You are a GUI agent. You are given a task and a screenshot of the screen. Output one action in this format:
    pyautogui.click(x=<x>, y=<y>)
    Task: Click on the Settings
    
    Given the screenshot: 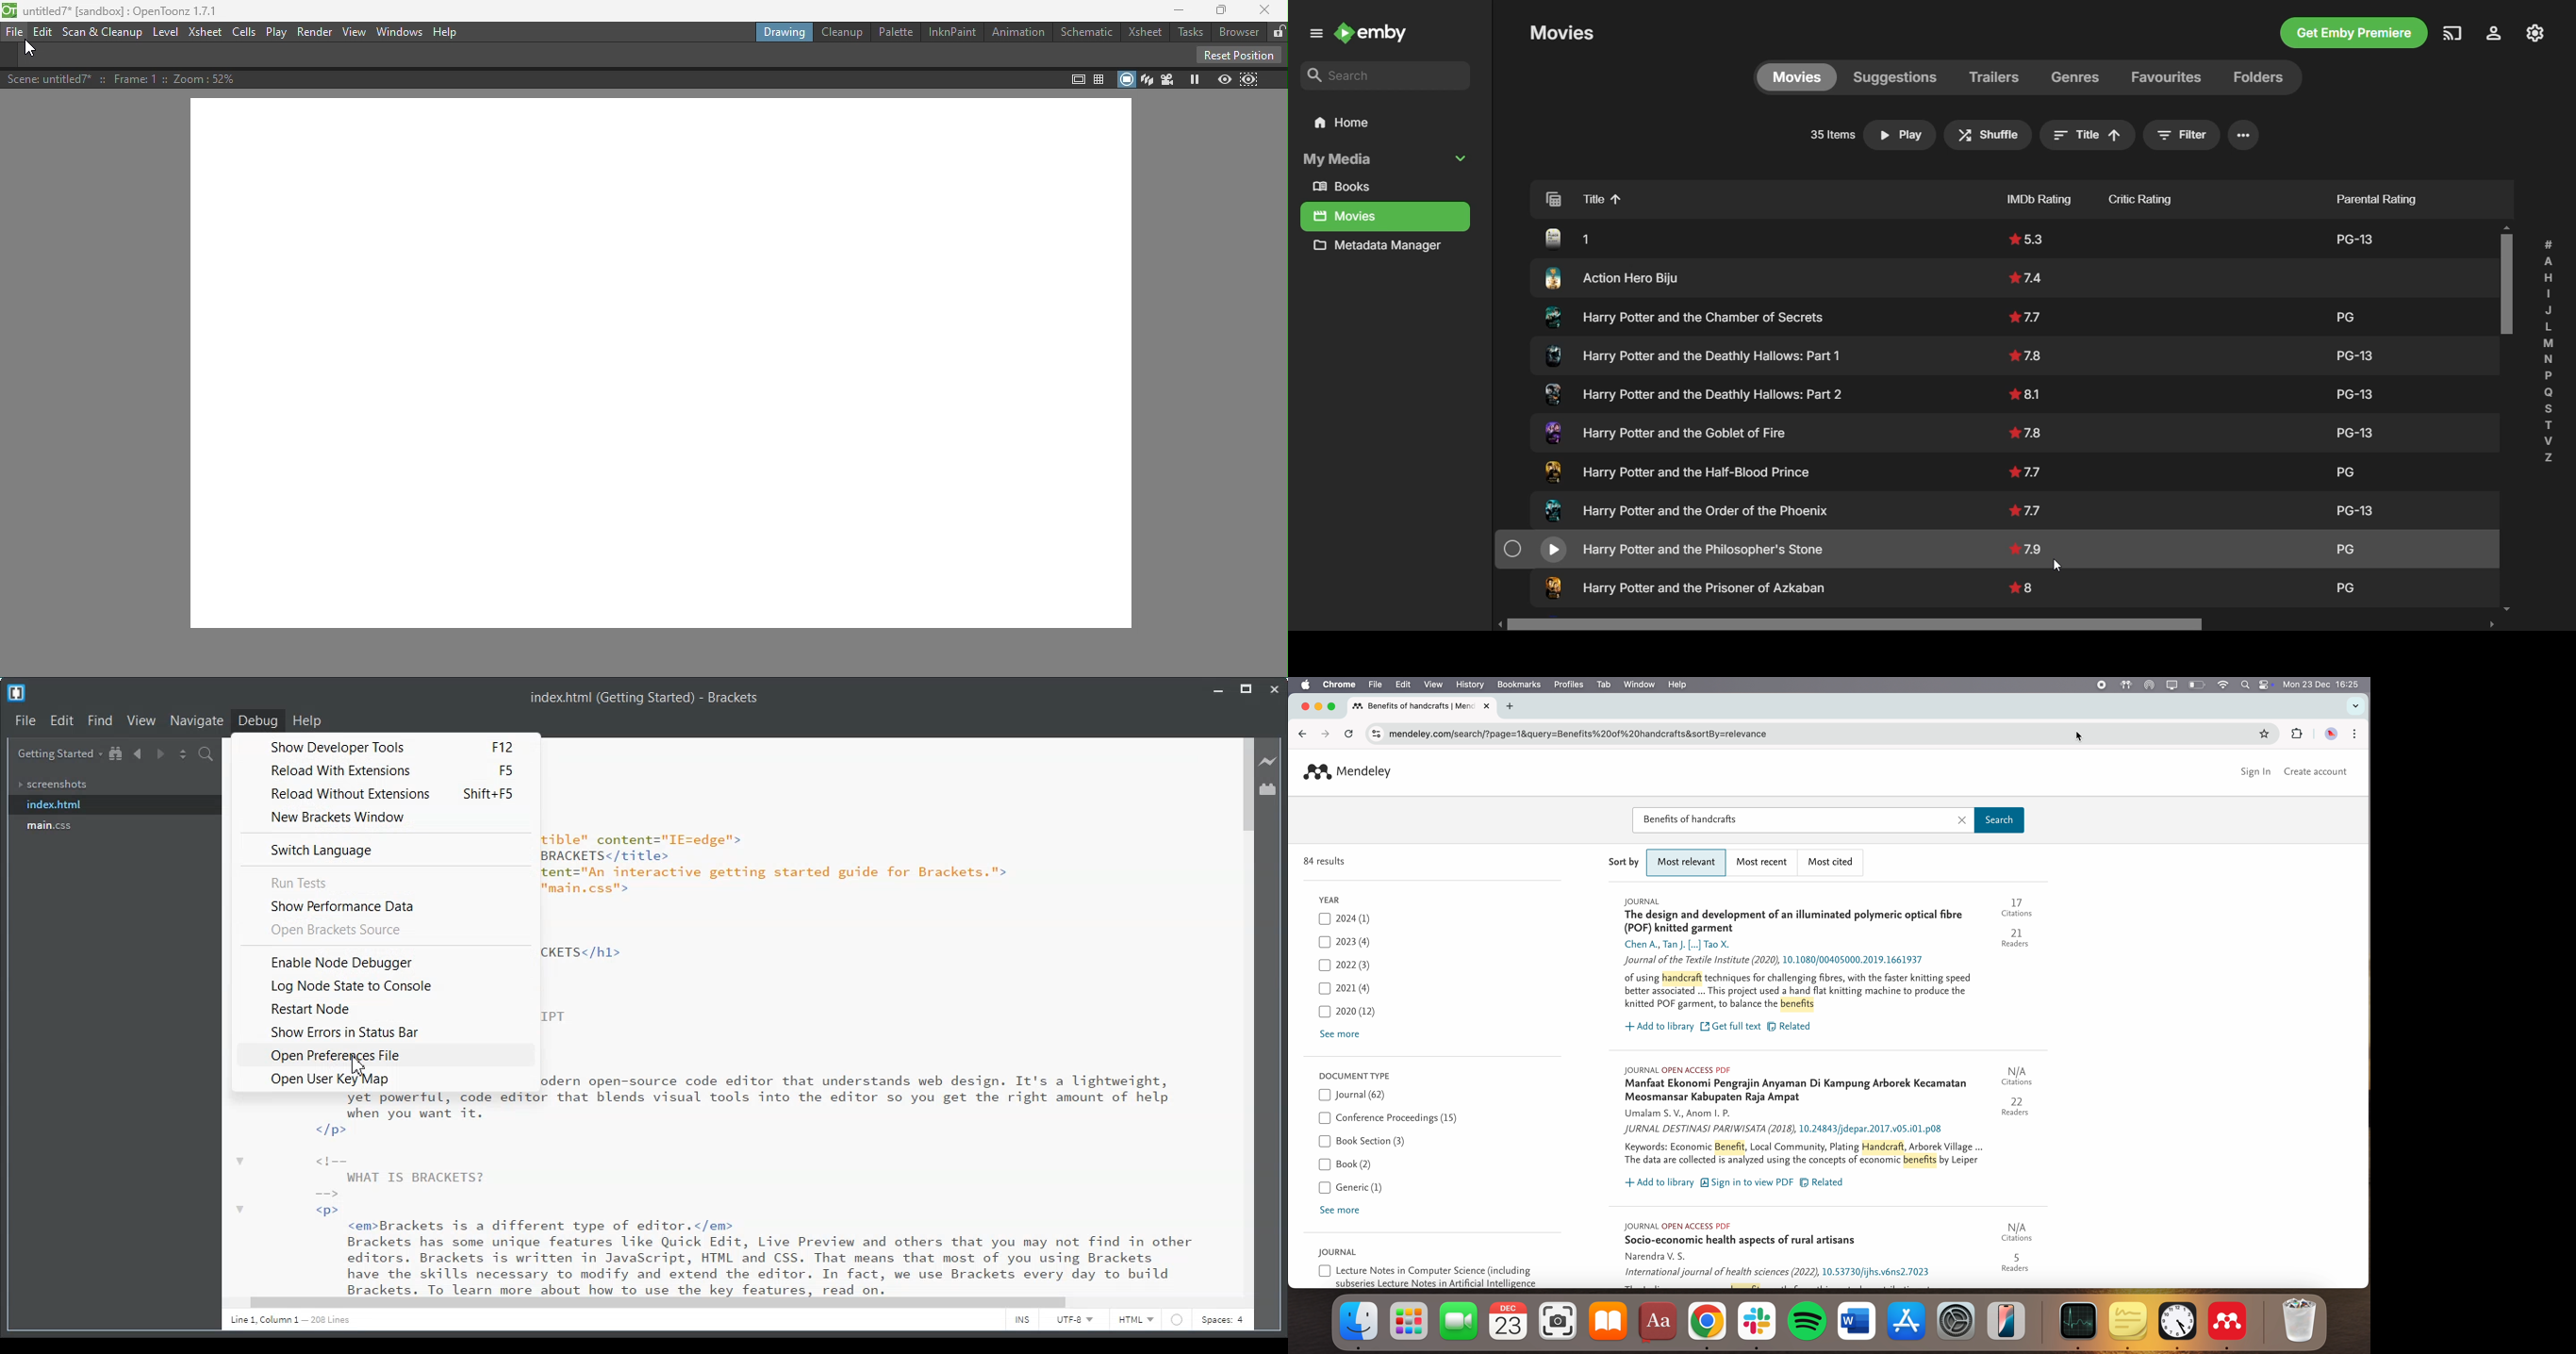 What is the action you would take?
    pyautogui.click(x=2491, y=34)
    